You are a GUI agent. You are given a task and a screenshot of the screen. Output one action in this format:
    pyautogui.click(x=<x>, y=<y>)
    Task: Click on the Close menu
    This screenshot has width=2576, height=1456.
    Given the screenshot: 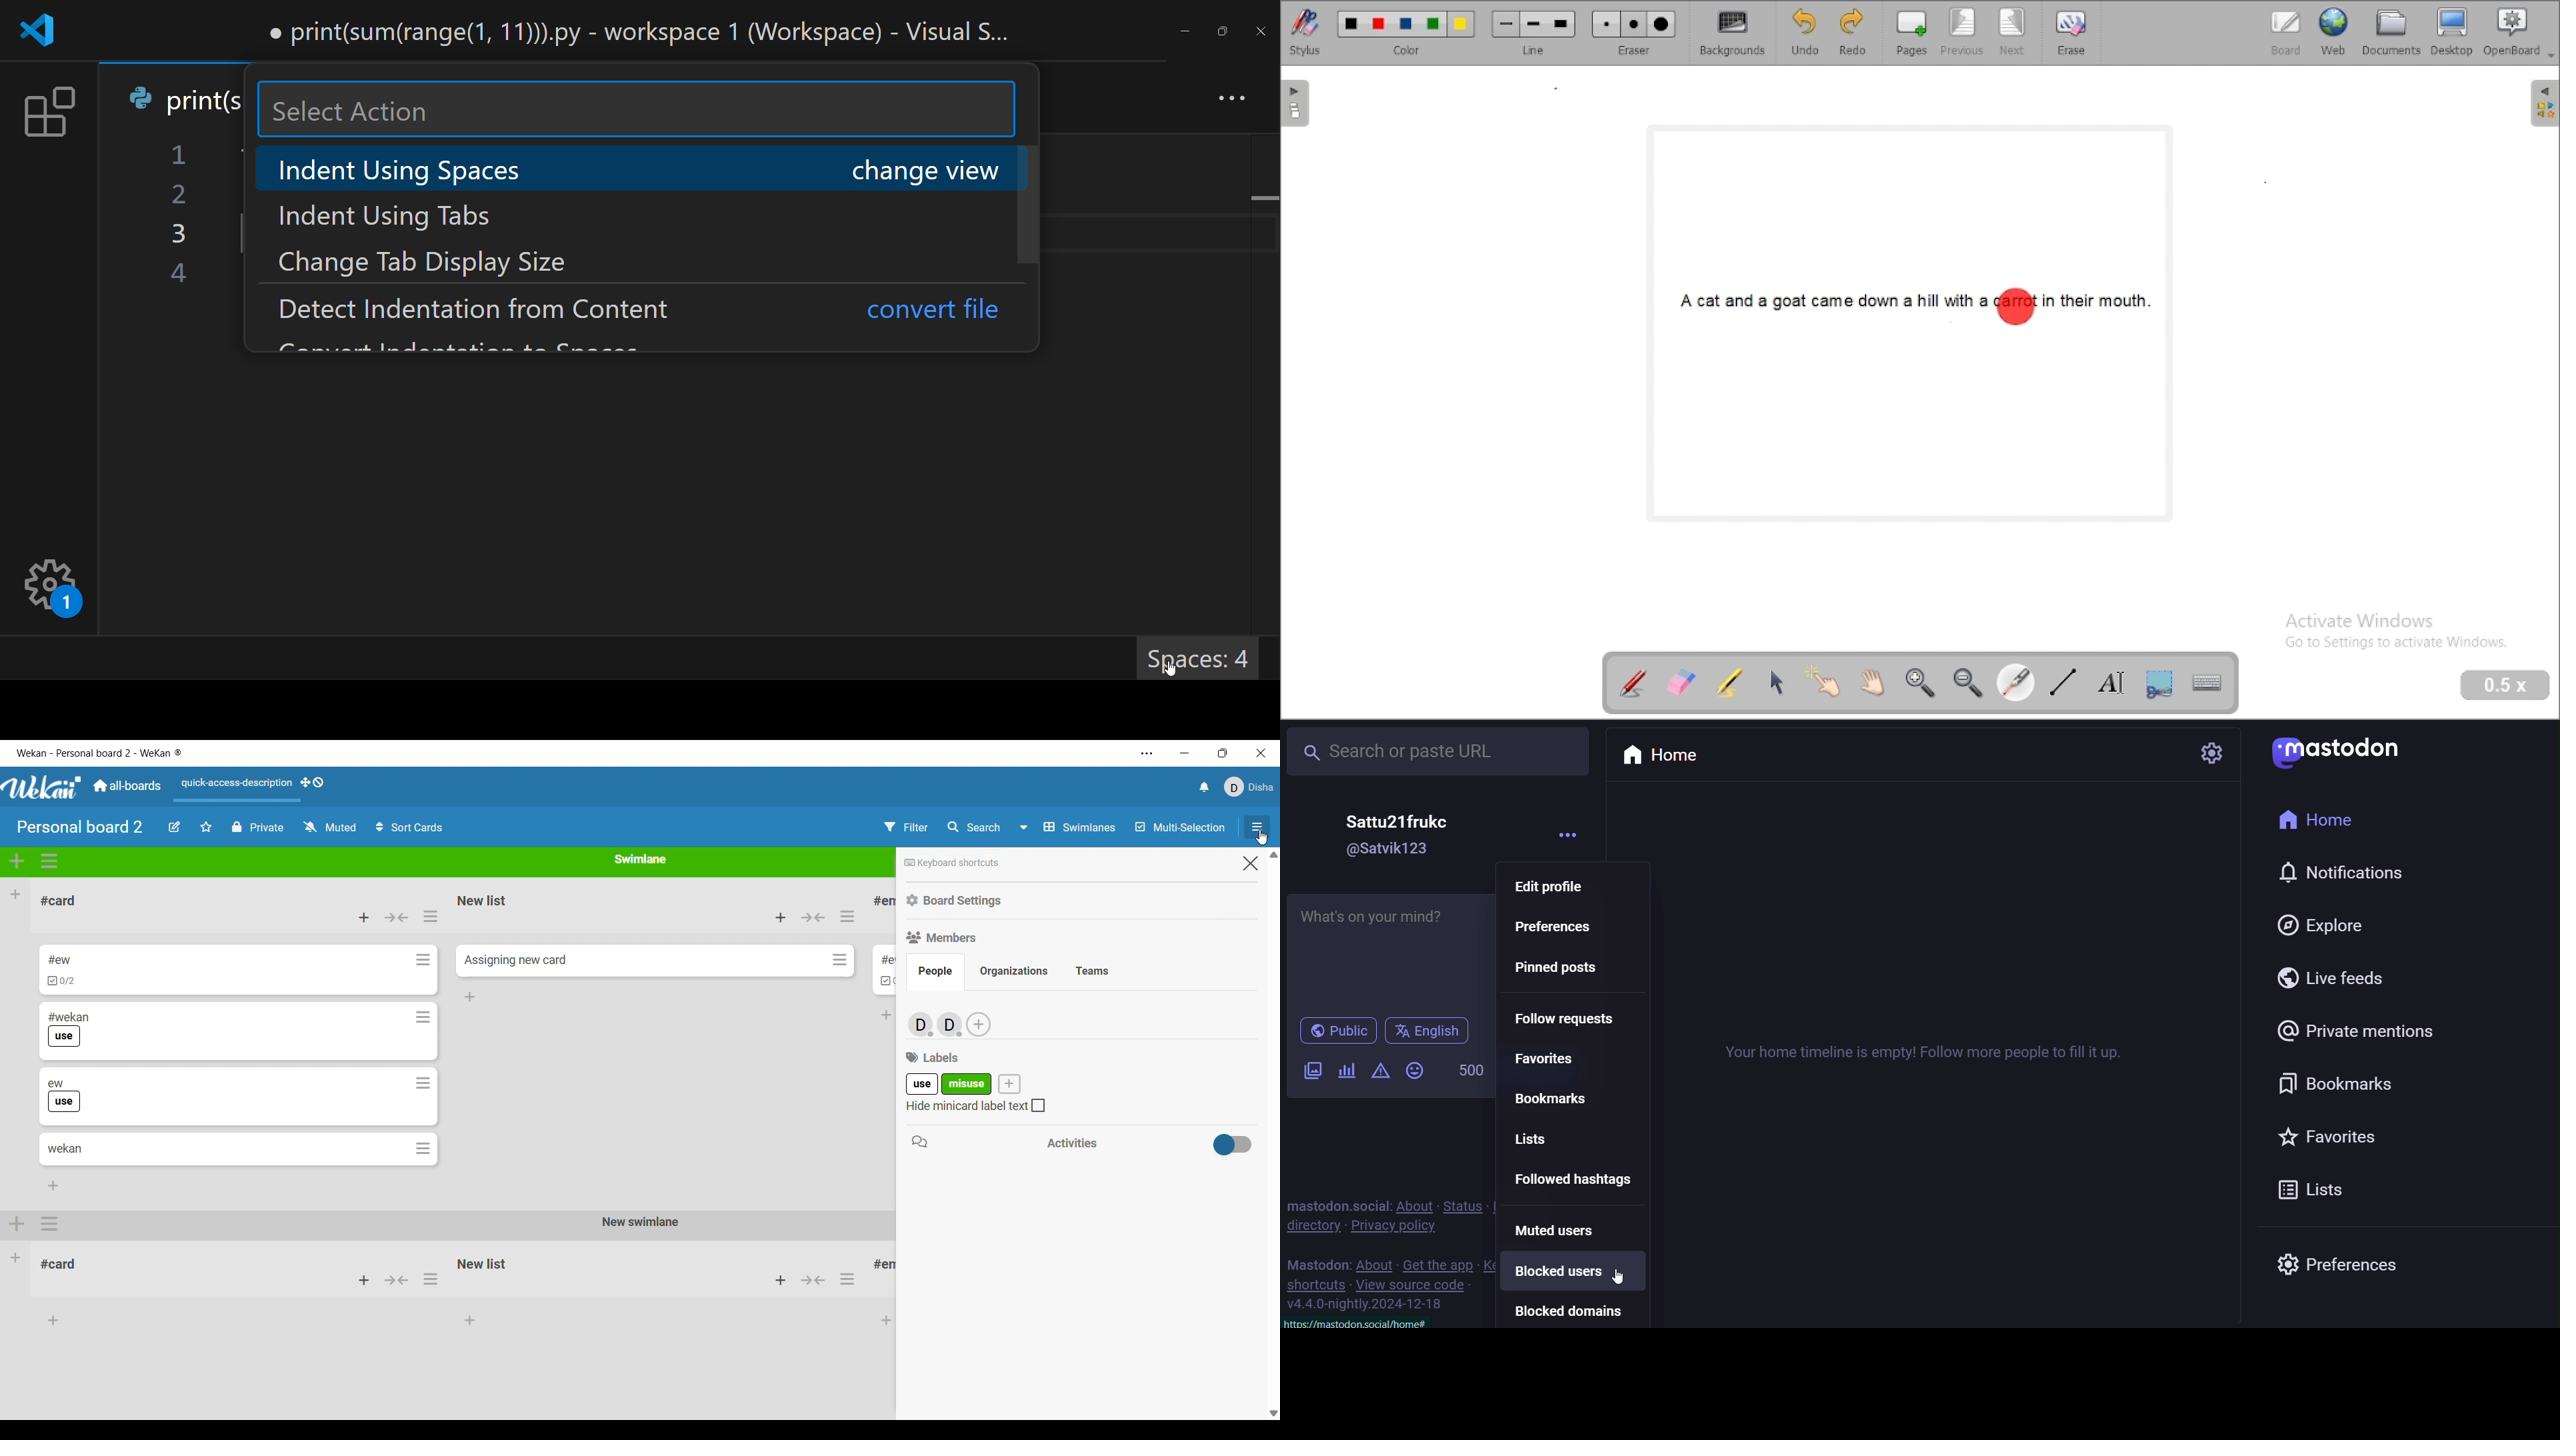 What is the action you would take?
    pyautogui.click(x=1251, y=863)
    